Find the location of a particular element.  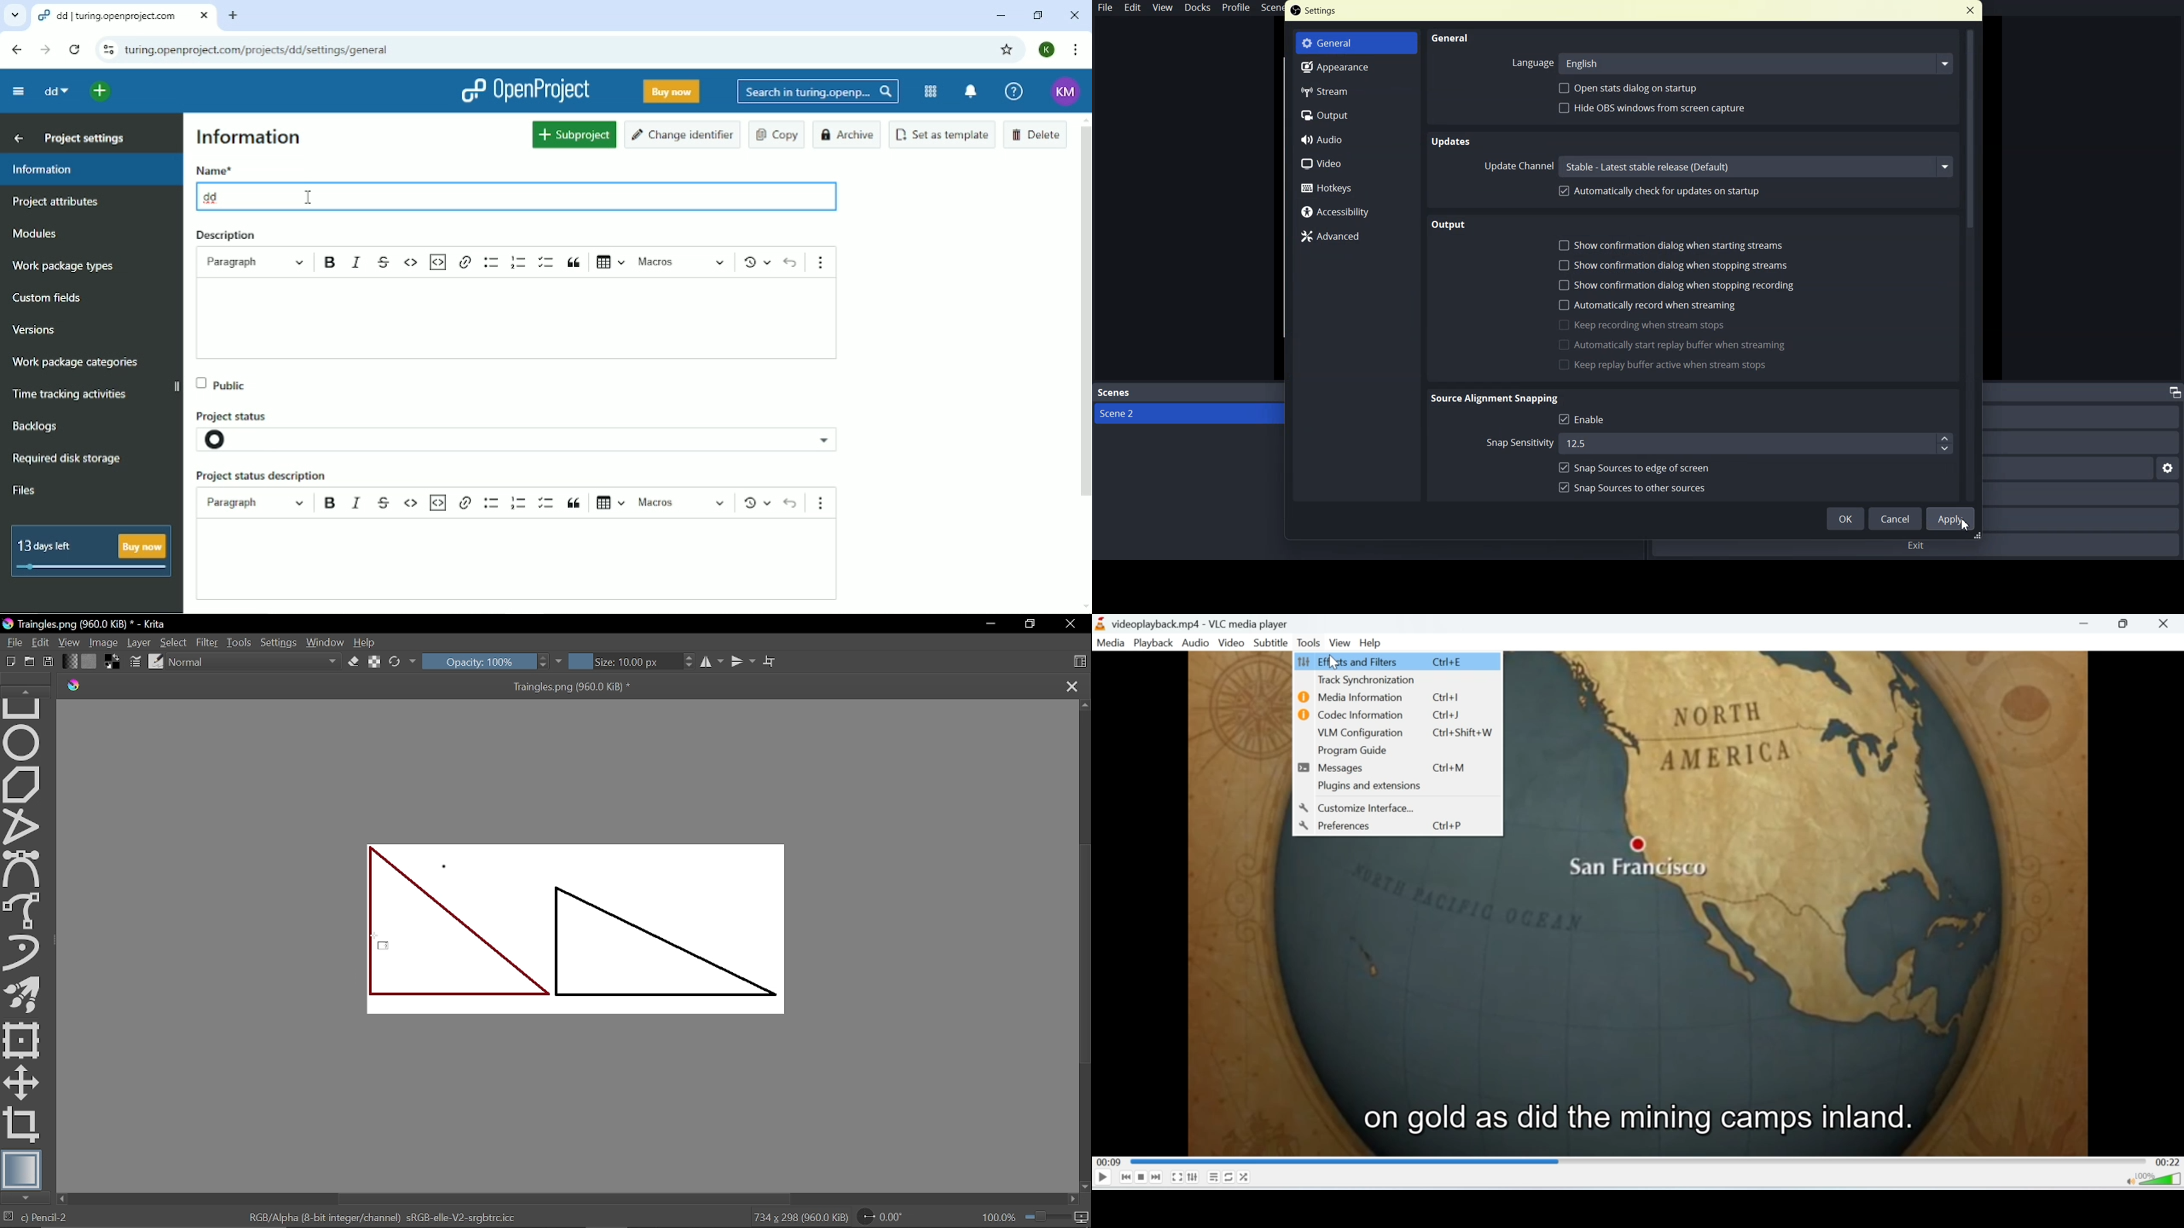

Program Guide is located at coordinates (1355, 752).